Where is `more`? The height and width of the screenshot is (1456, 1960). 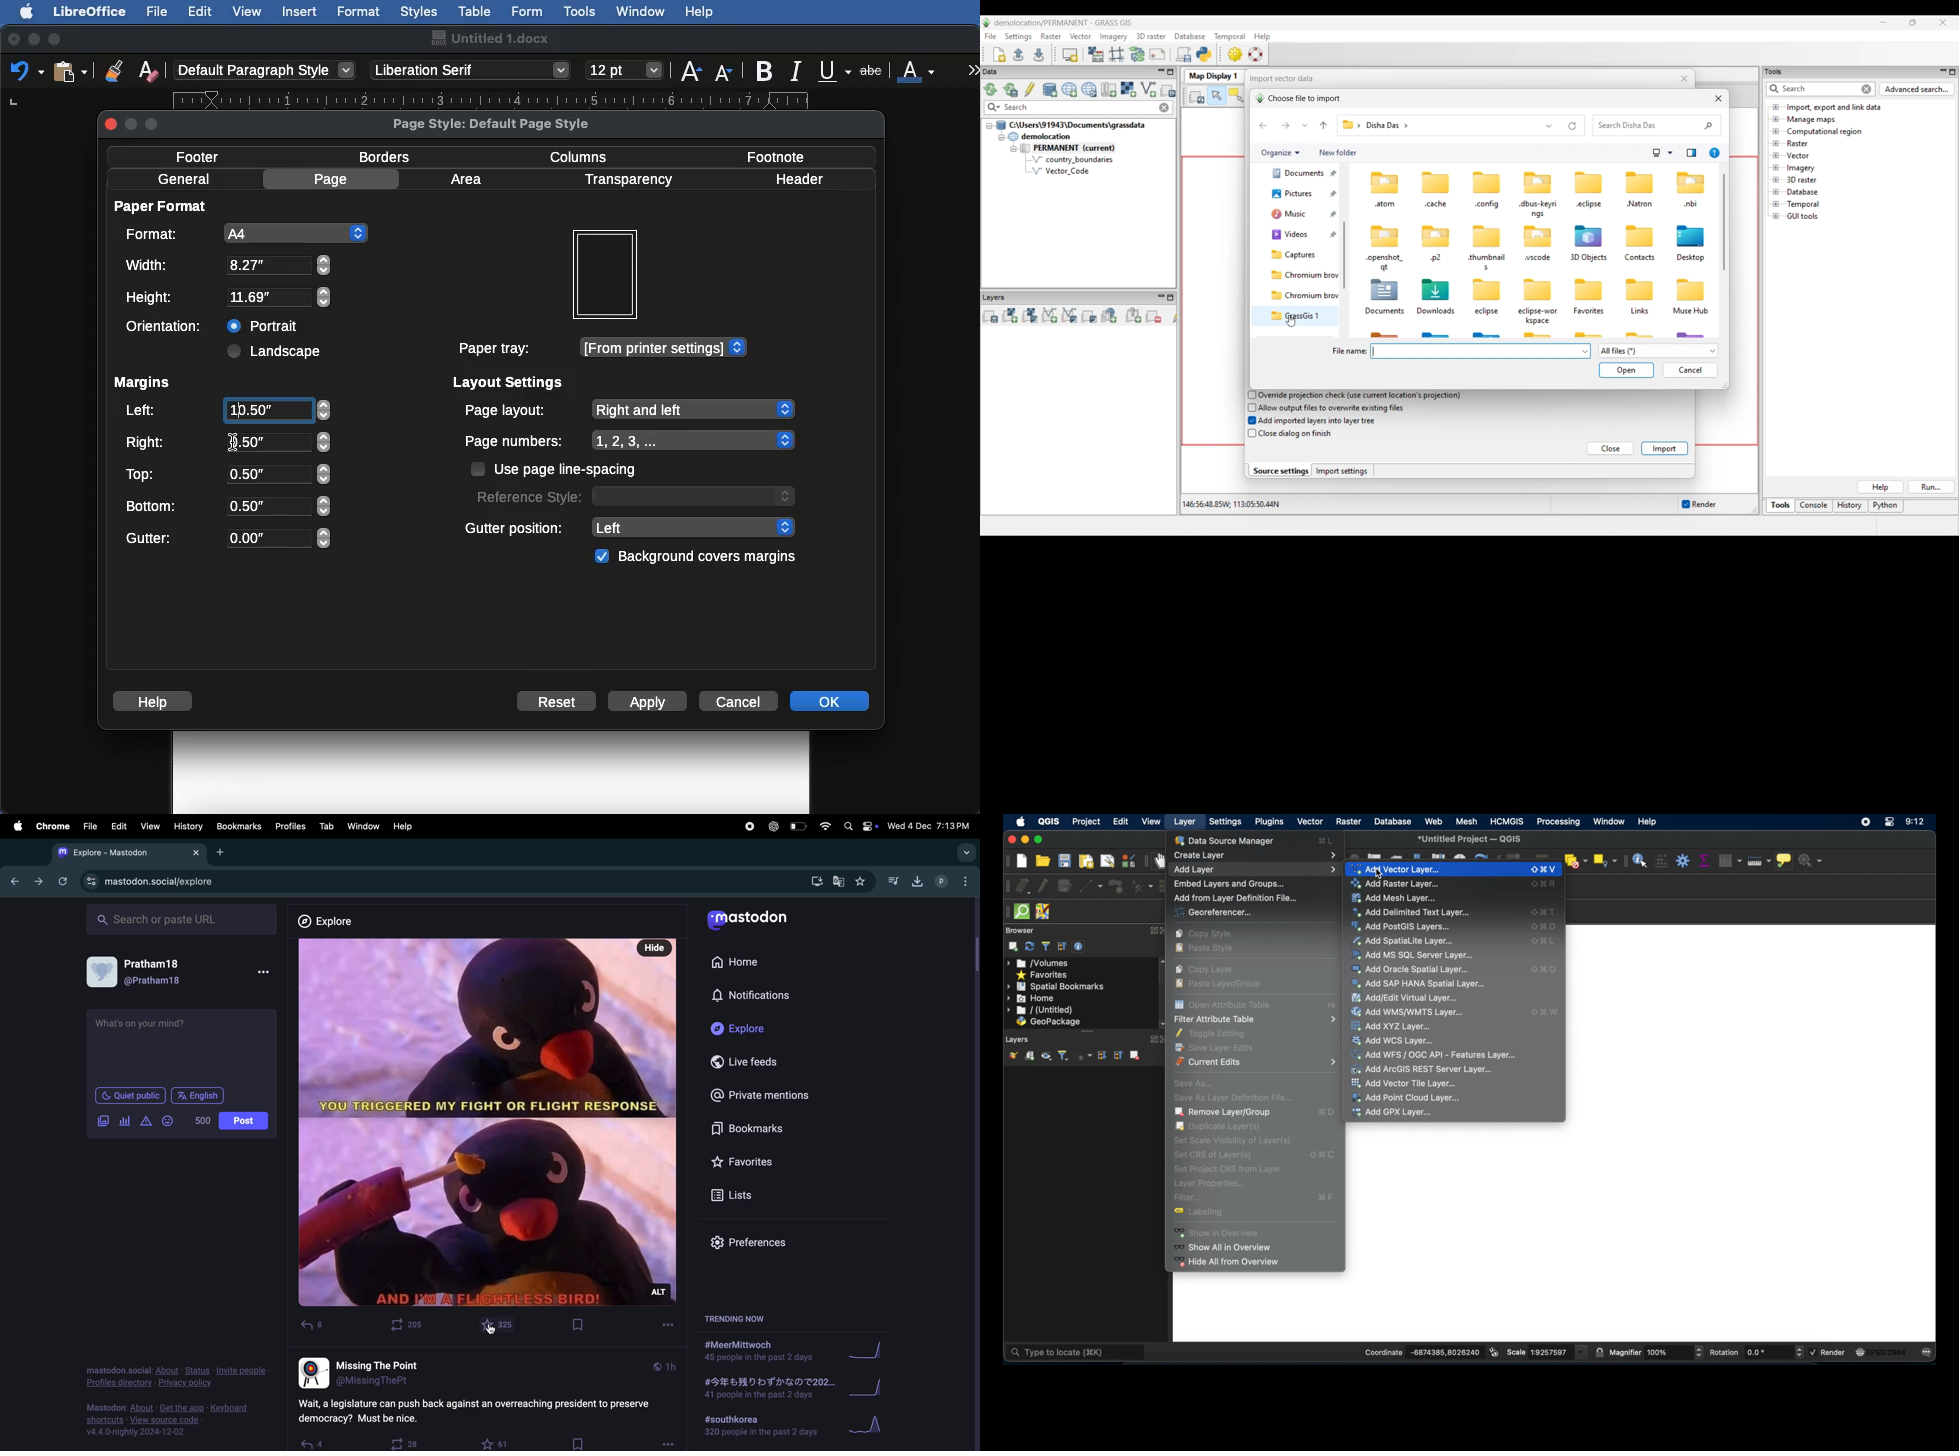
more is located at coordinates (667, 1323).